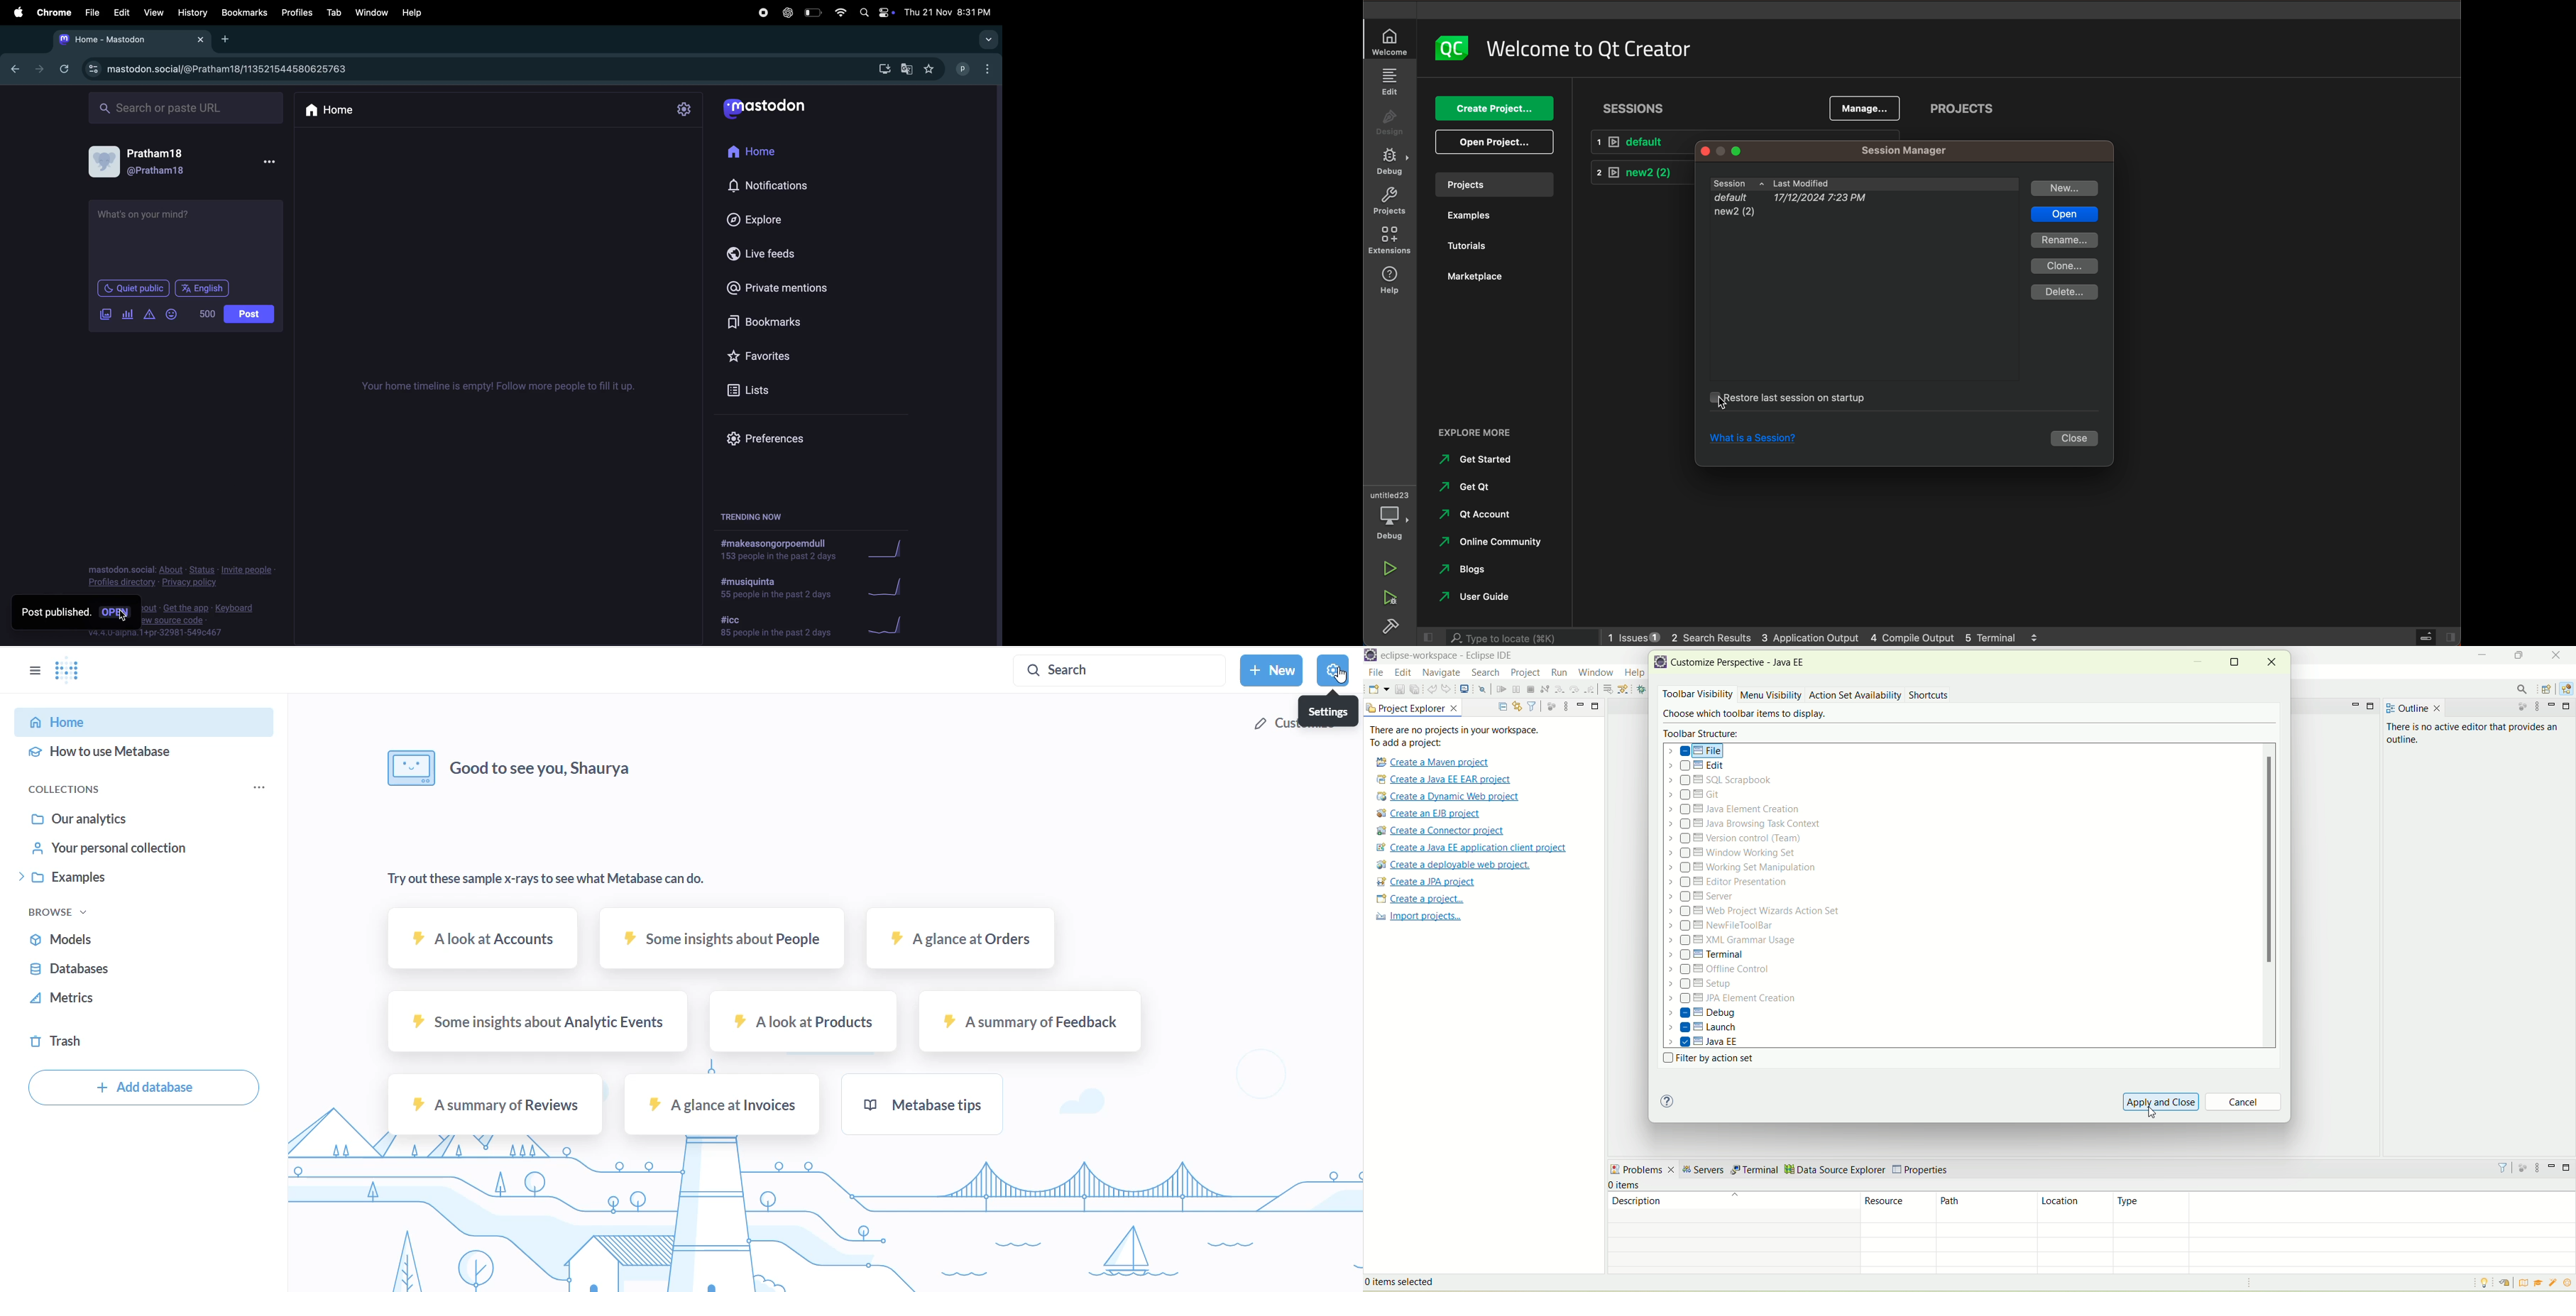 The width and height of the screenshot is (2576, 1316). What do you see at coordinates (960, 942) in the screenshot?
I see `A glance at orders sample` at bounding box center [960, 942].